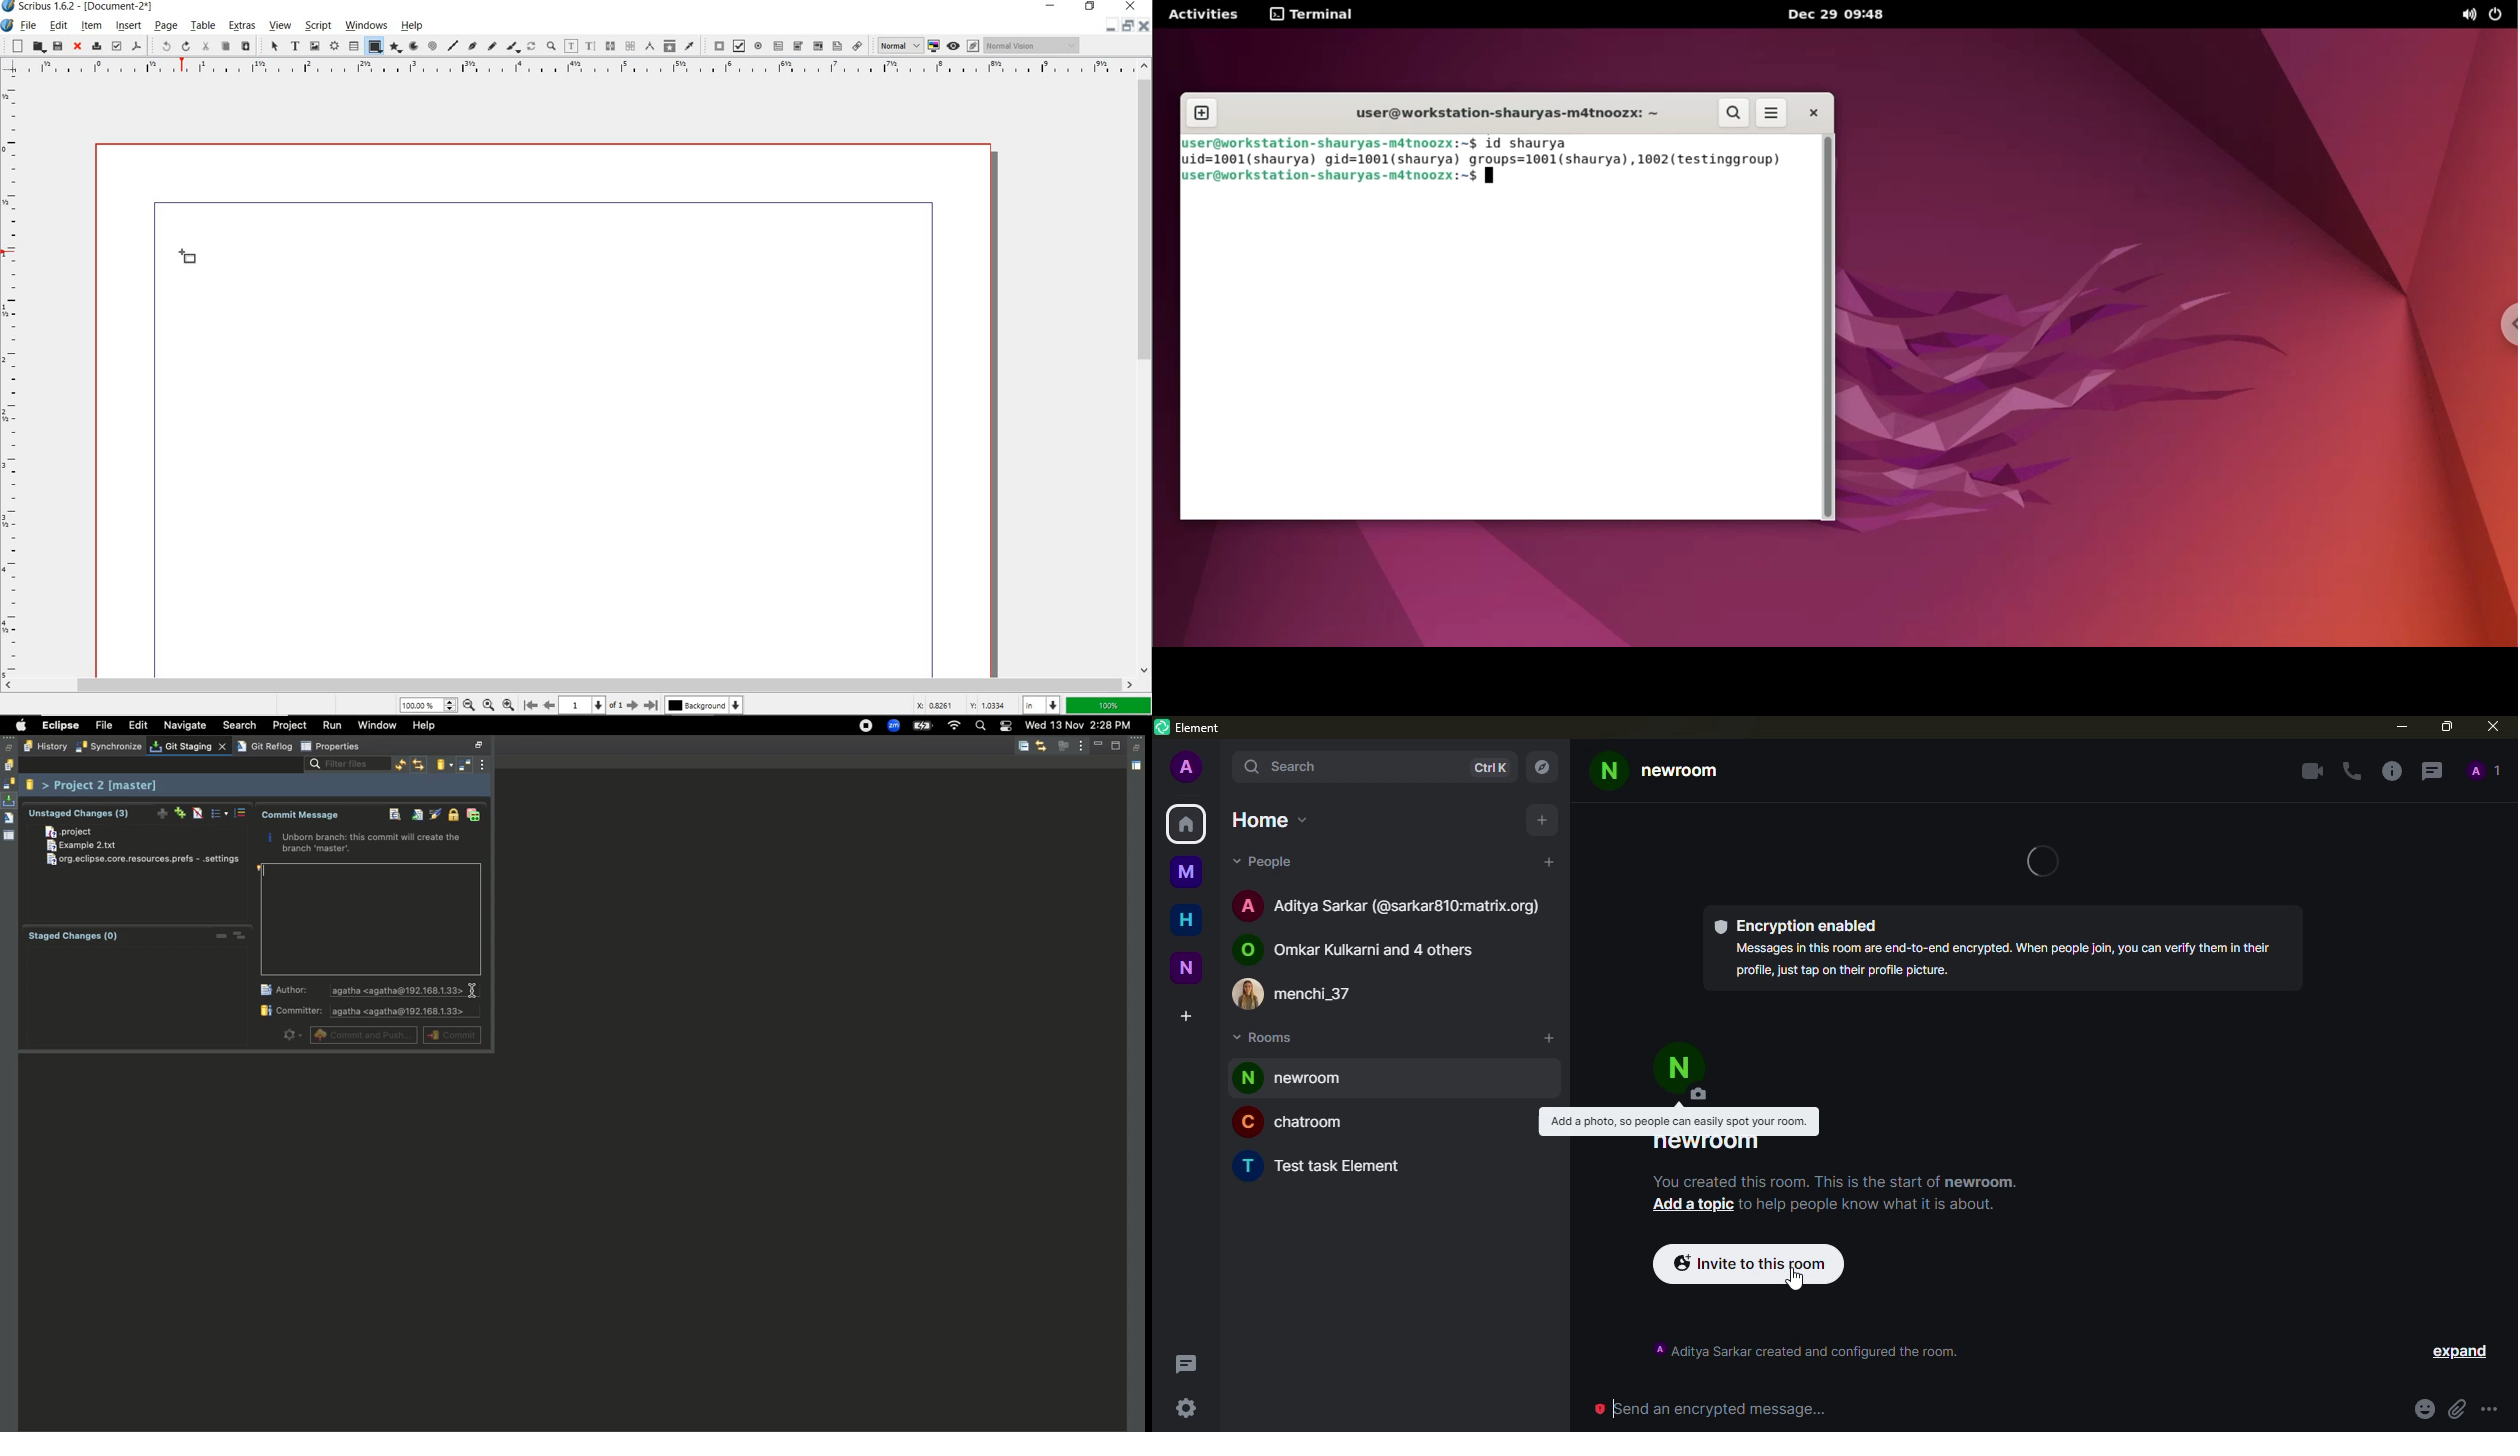 The width and height of the screenshot is (2520, 1456). What do you see at coordinates (706, 705) in the screenshot?
I see `background` at bounding box center [706, 705].